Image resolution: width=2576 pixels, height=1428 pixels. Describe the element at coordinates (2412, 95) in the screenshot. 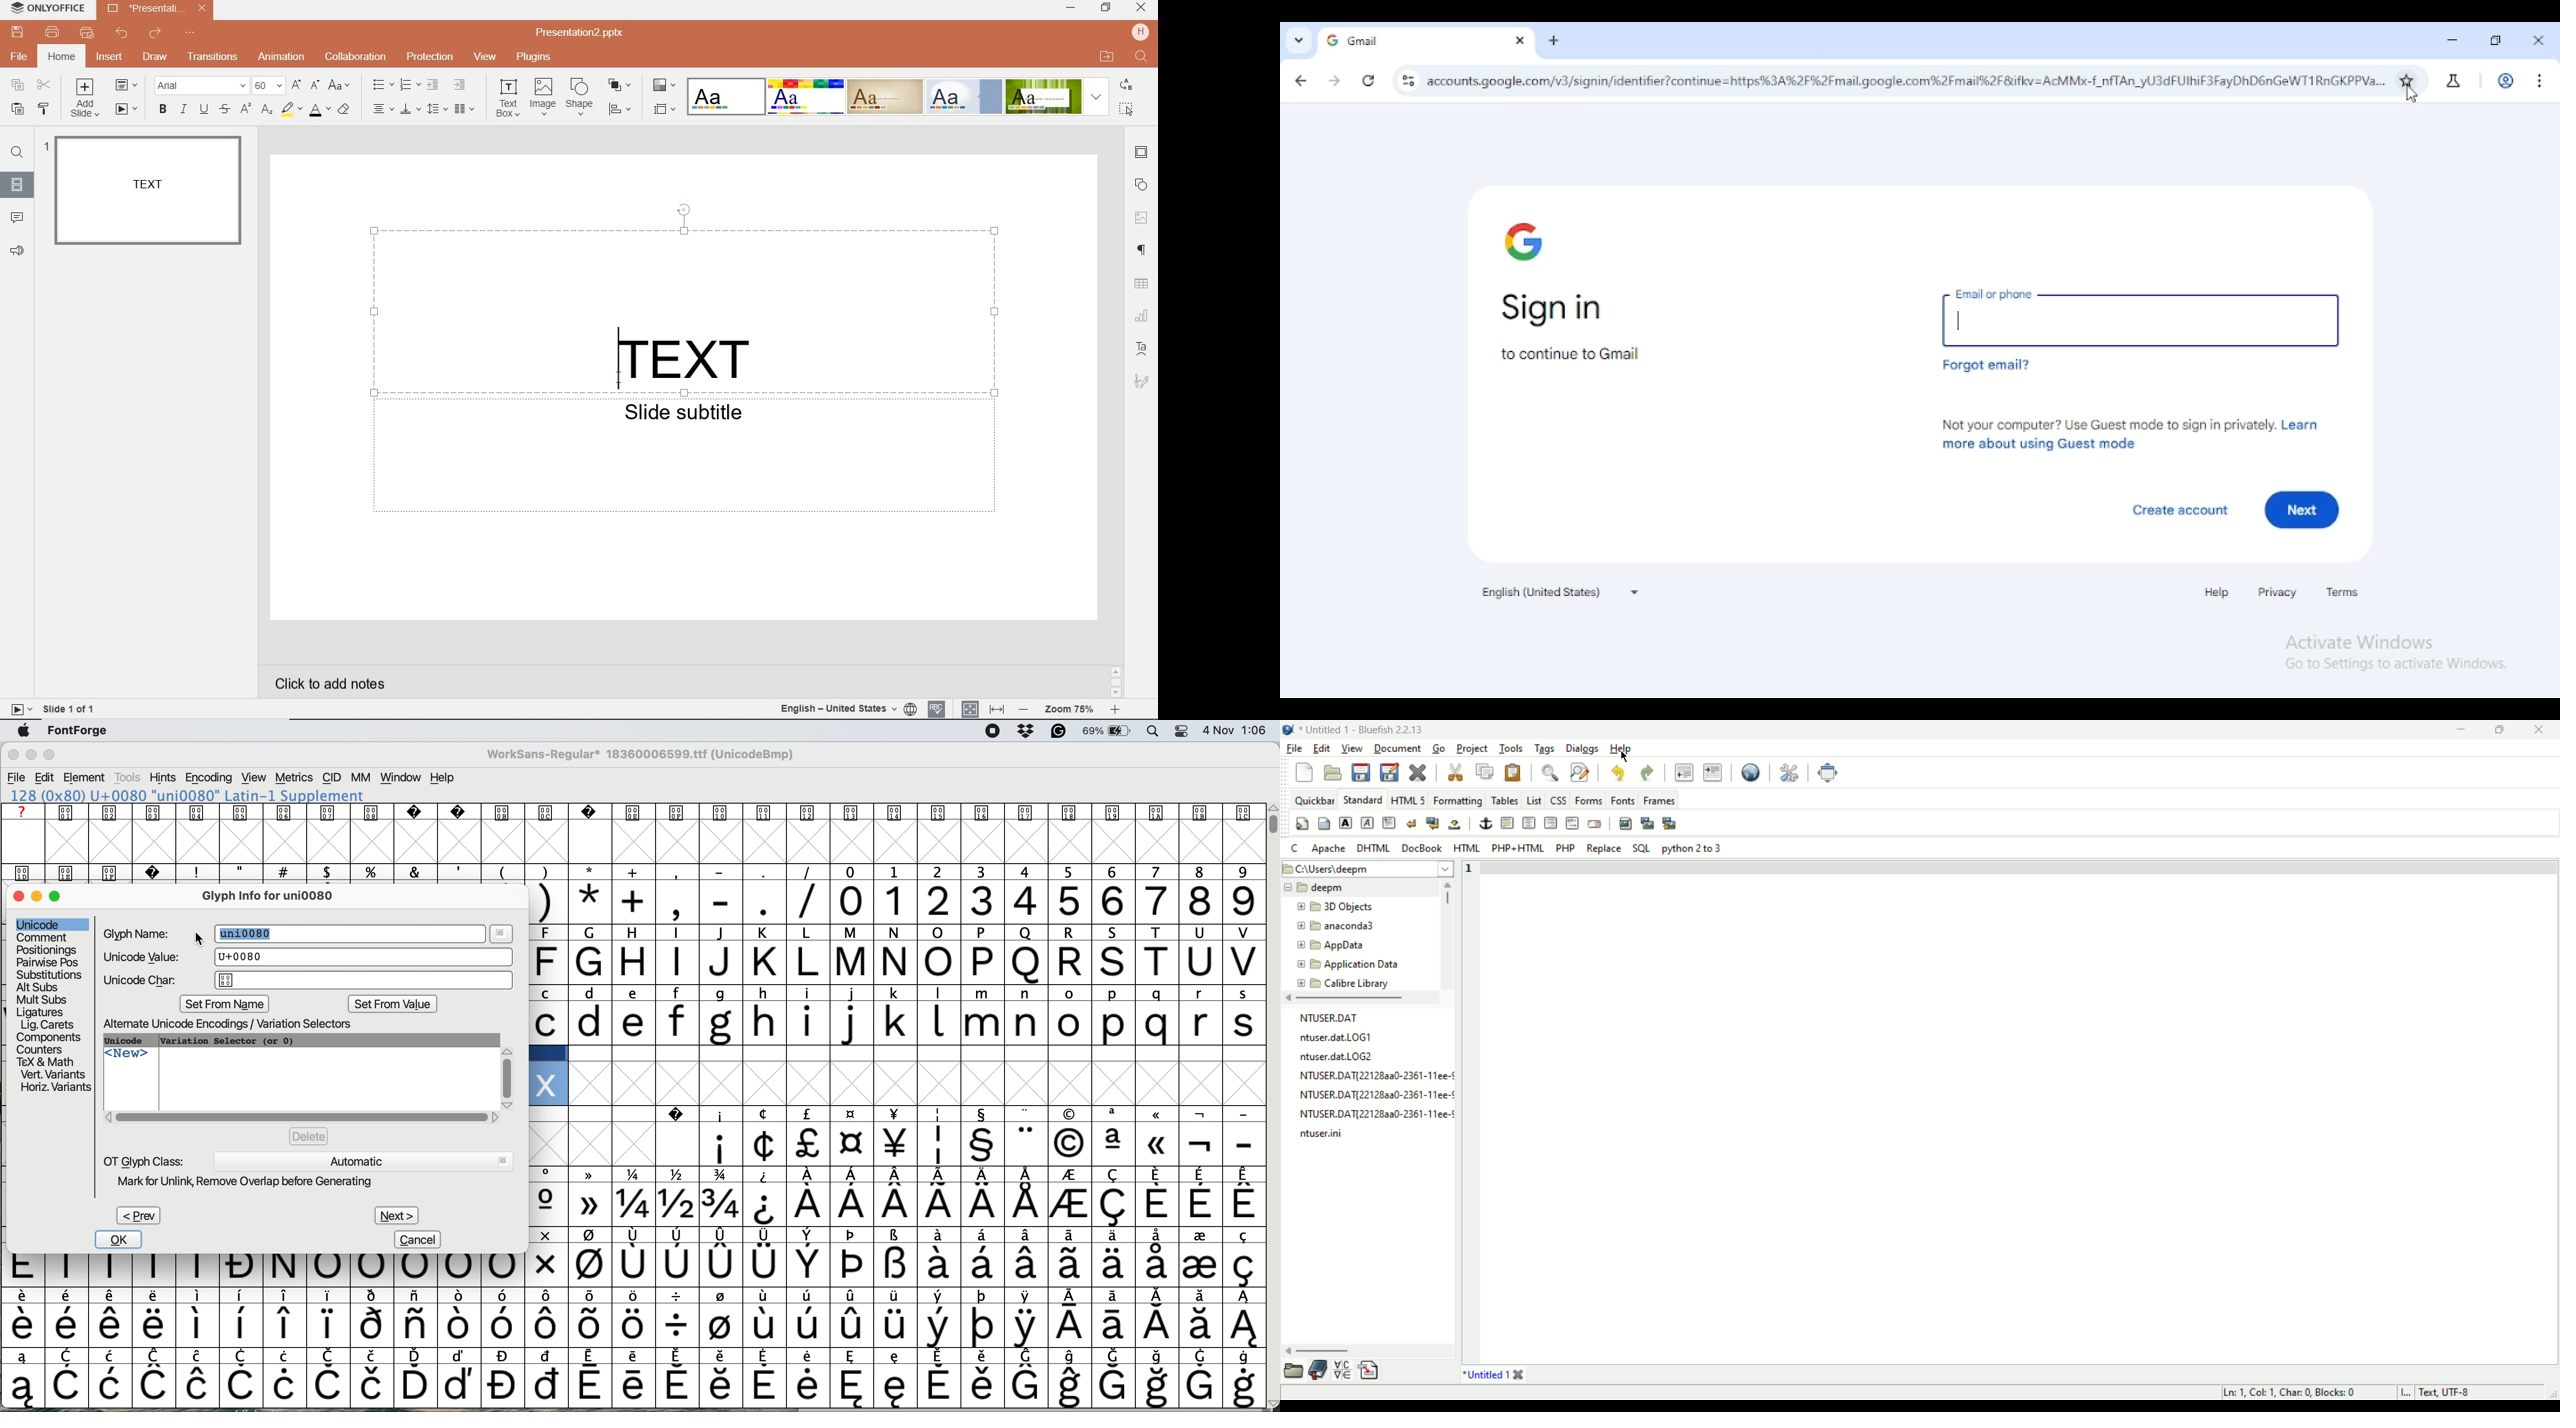

I see `cursor` at that location.